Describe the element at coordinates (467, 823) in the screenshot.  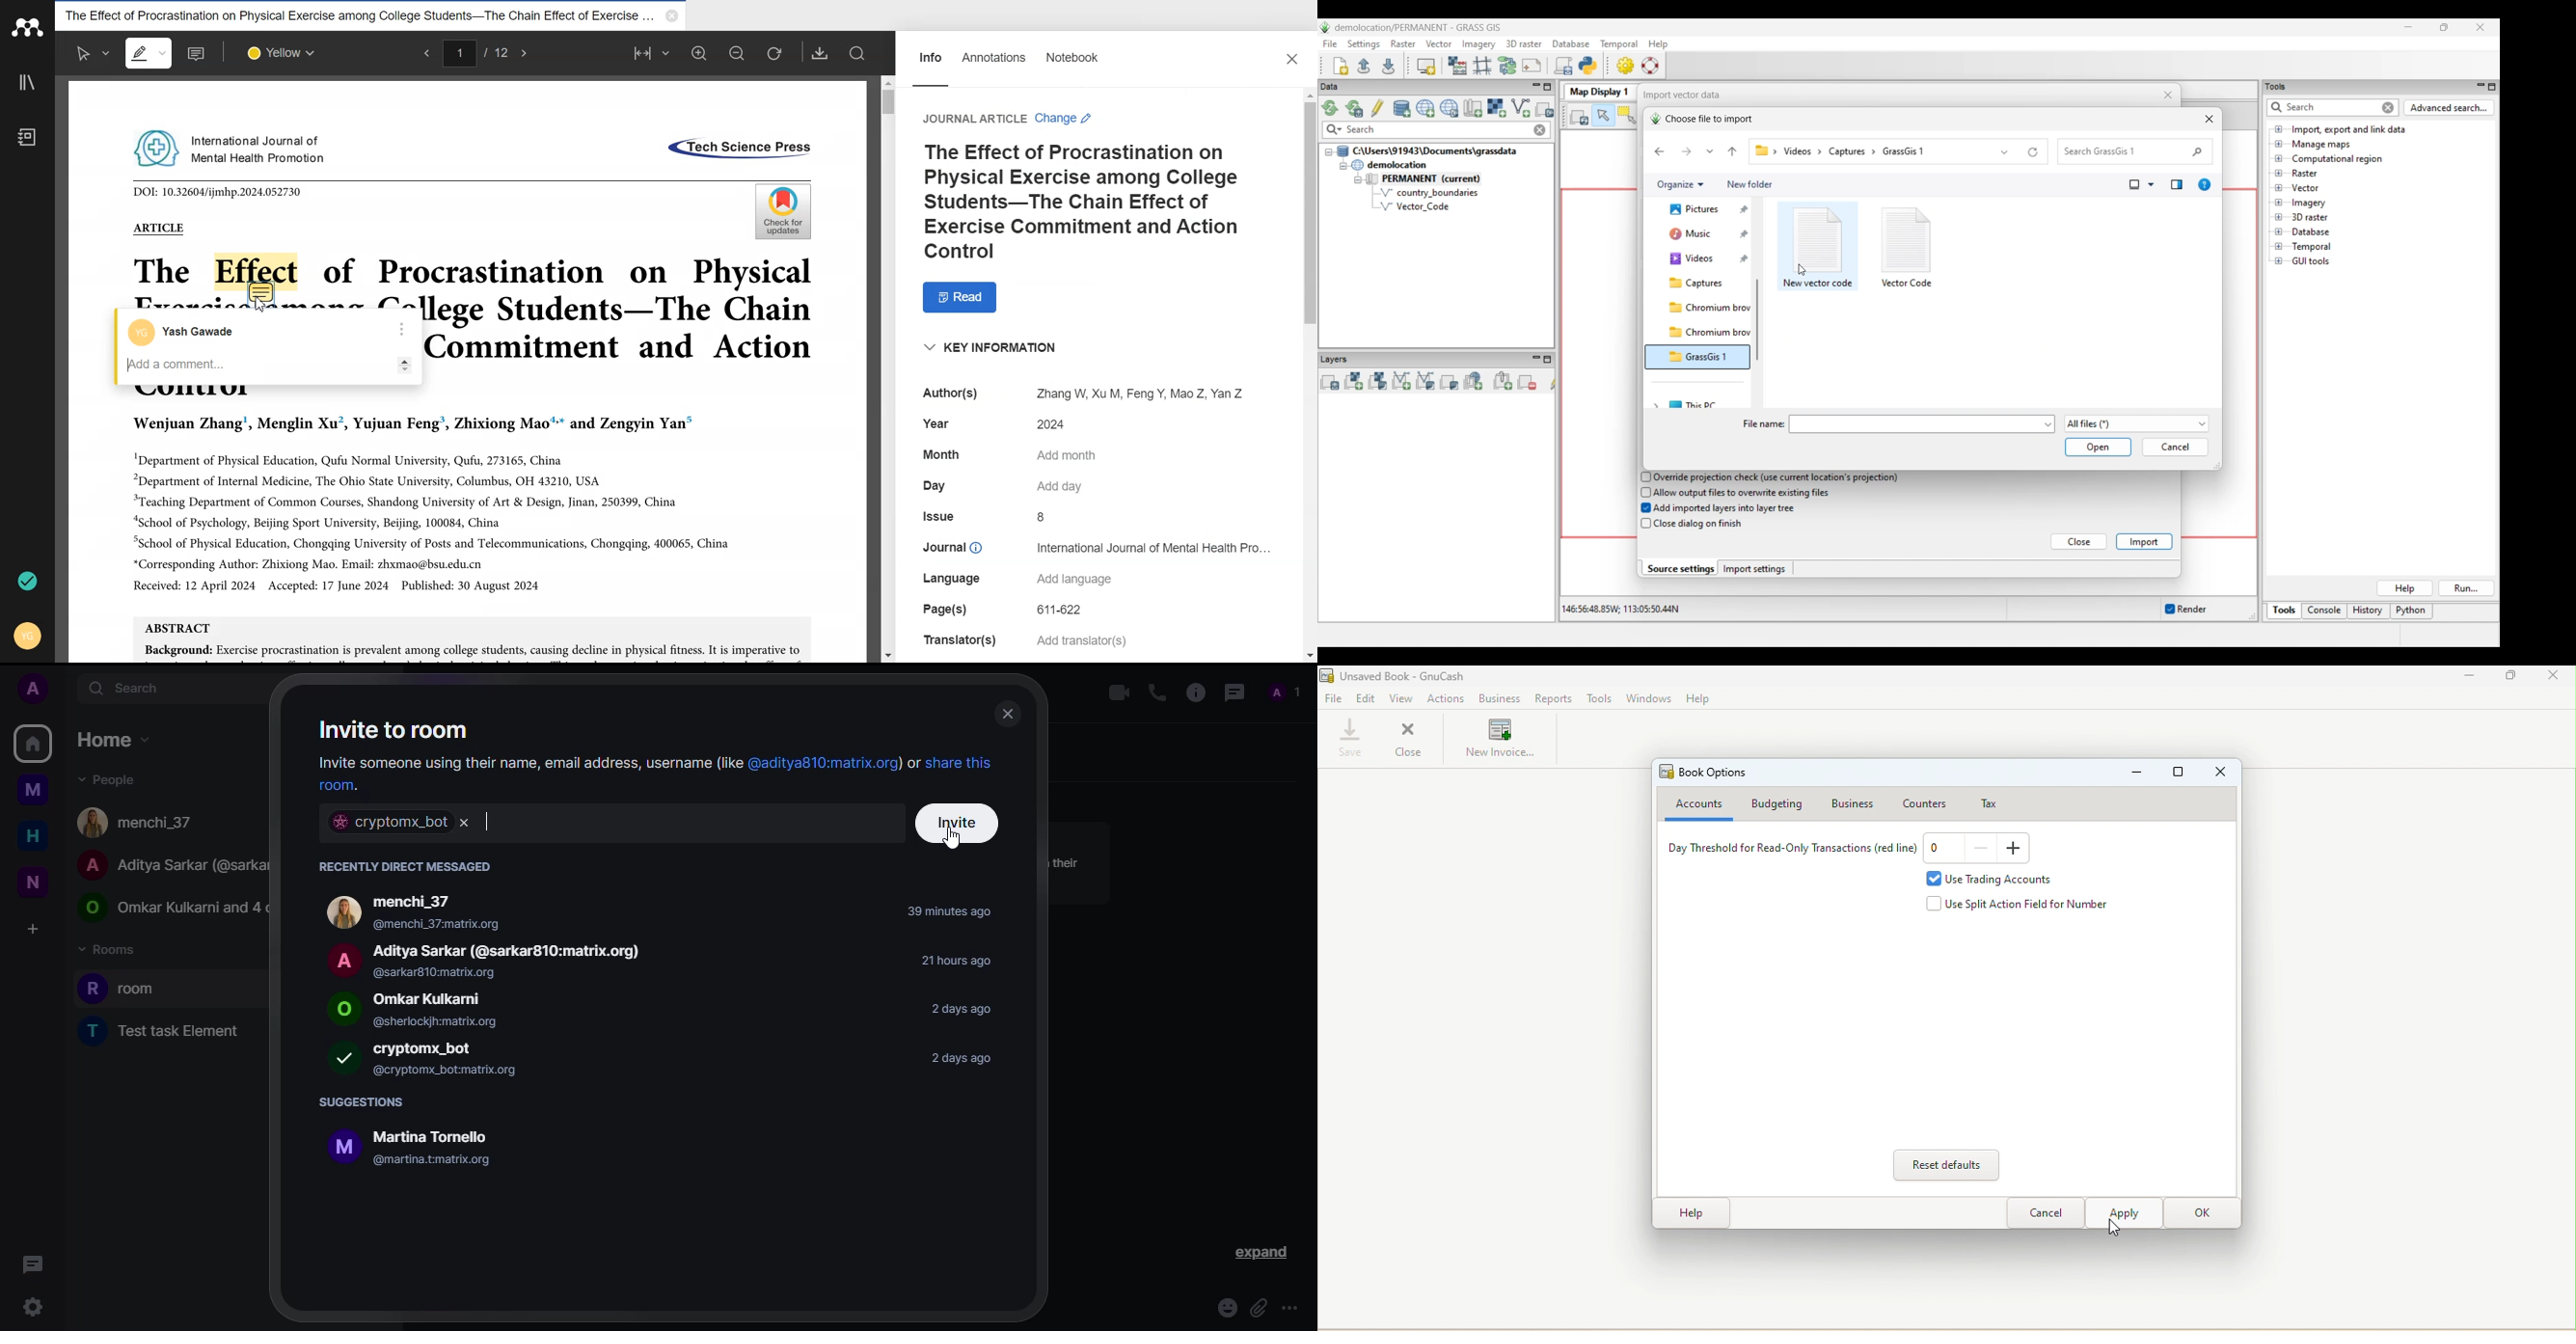
I see `remove` at that location.